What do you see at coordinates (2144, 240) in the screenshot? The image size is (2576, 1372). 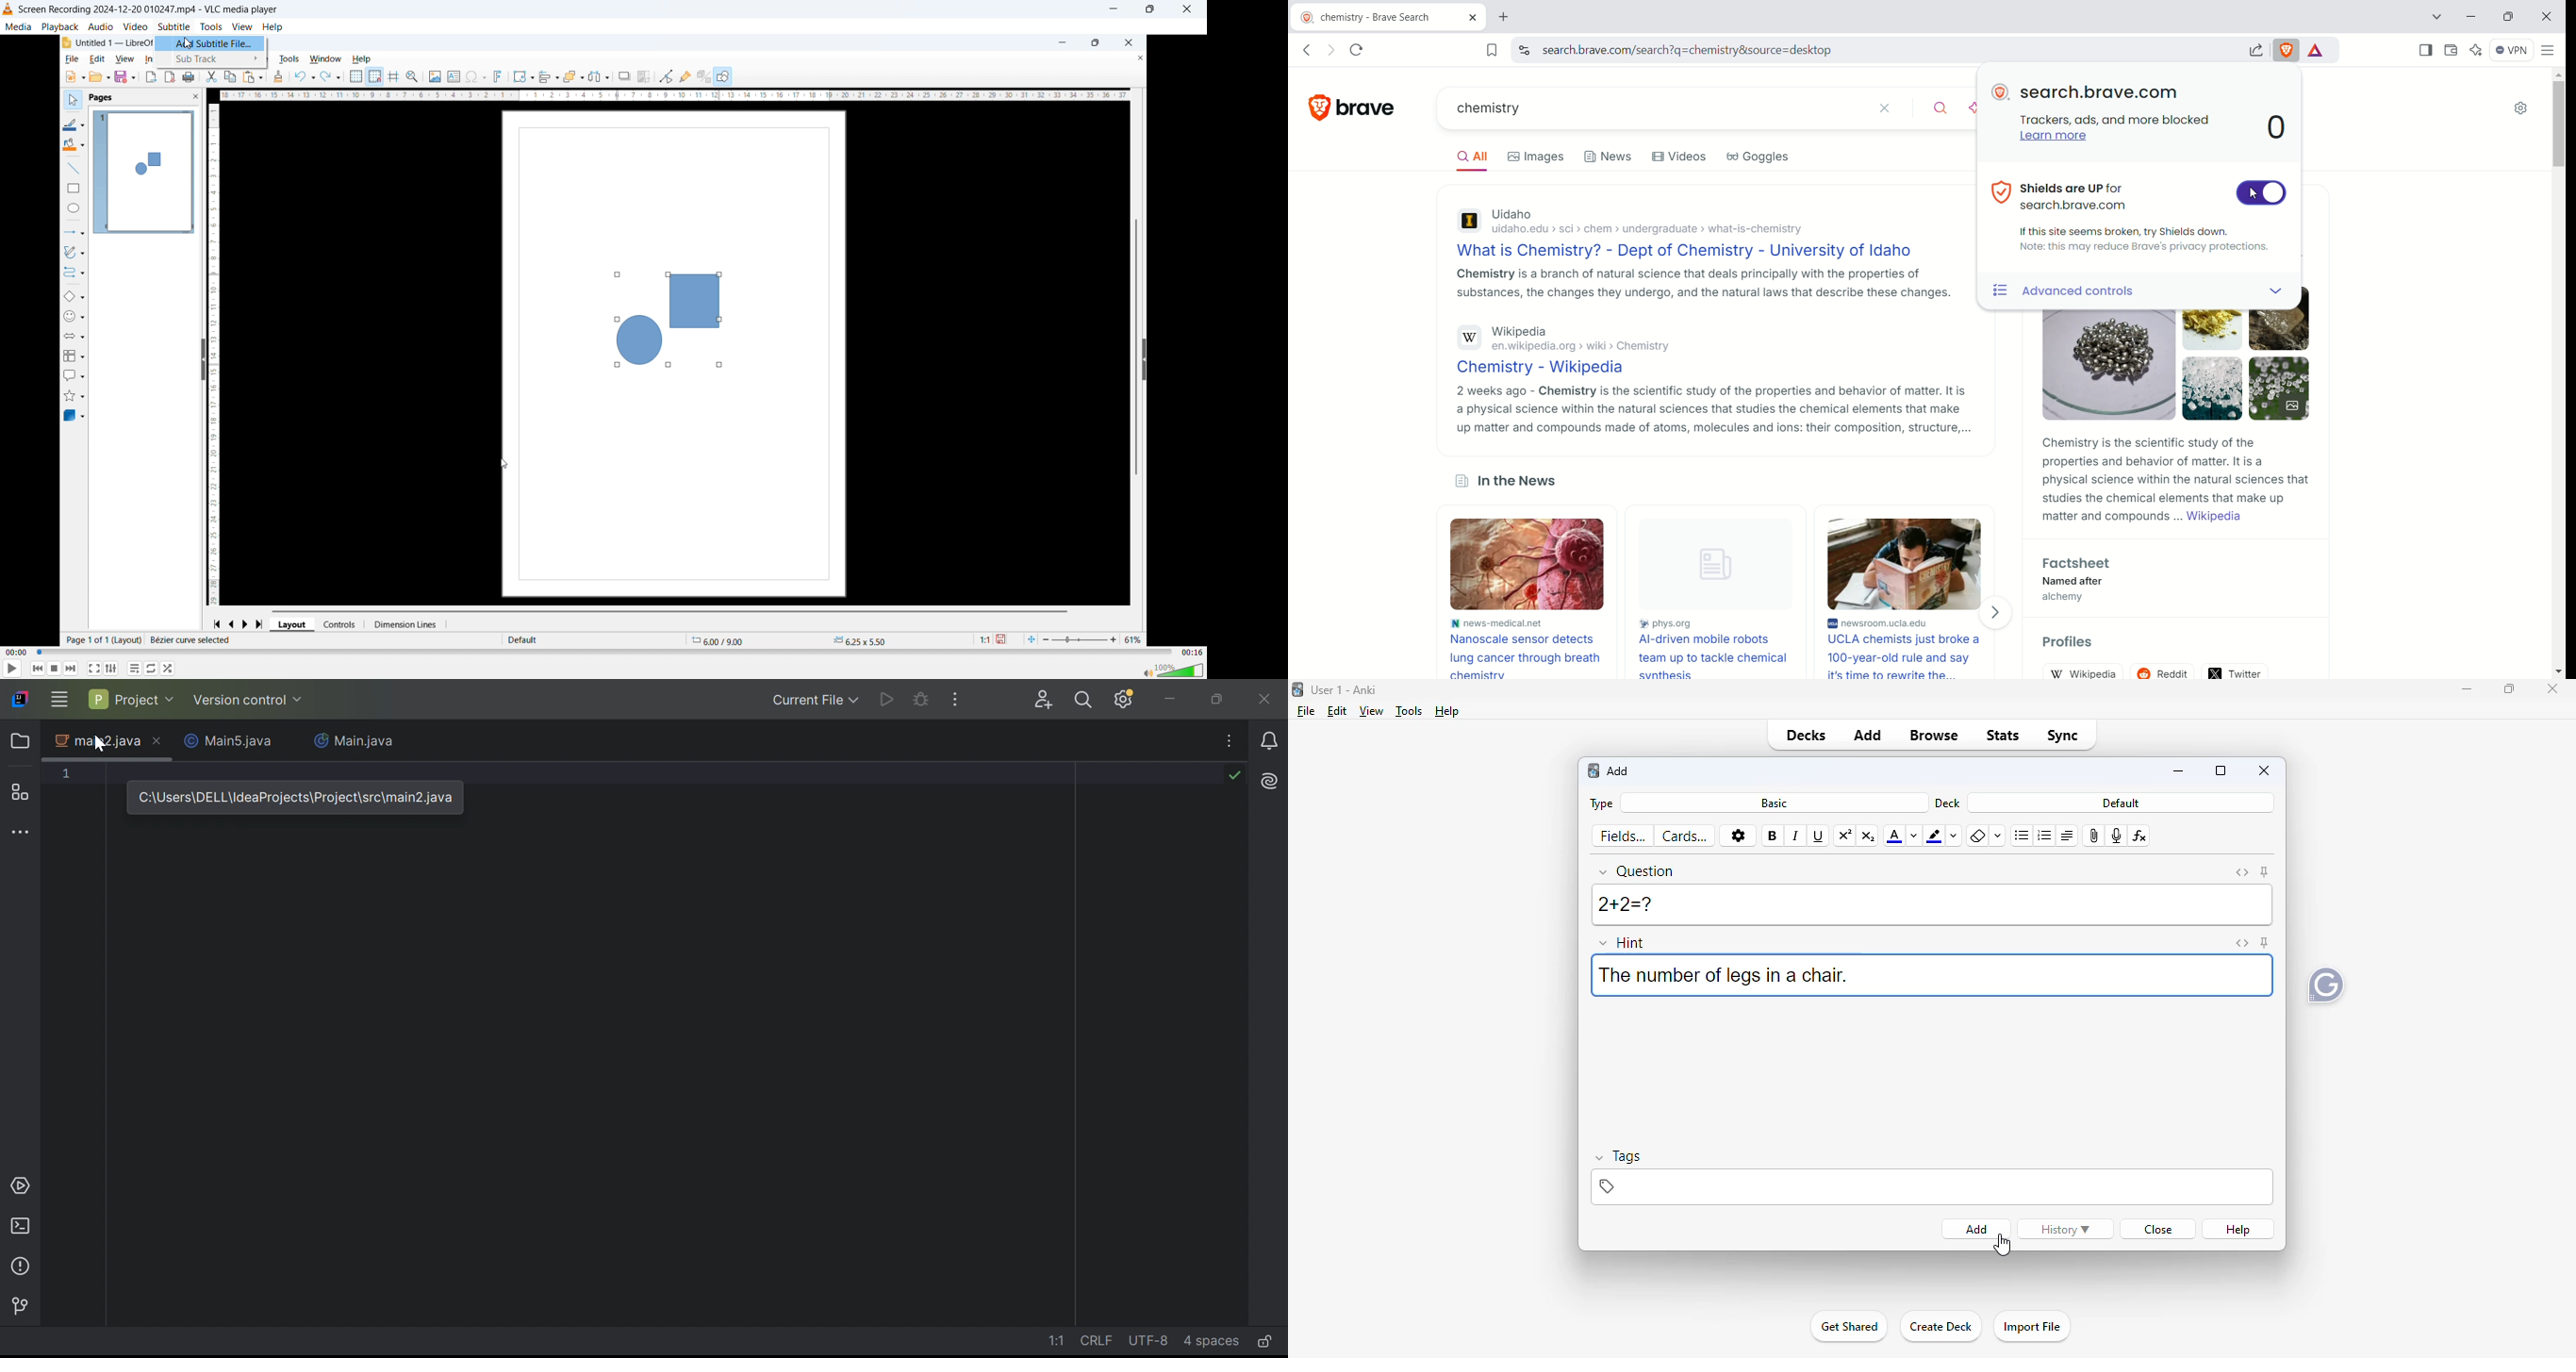 I see `If this site seems broken, try shields down. Note: this may reduce Brave's privacy protections.` at bounding box center [2144, 240].